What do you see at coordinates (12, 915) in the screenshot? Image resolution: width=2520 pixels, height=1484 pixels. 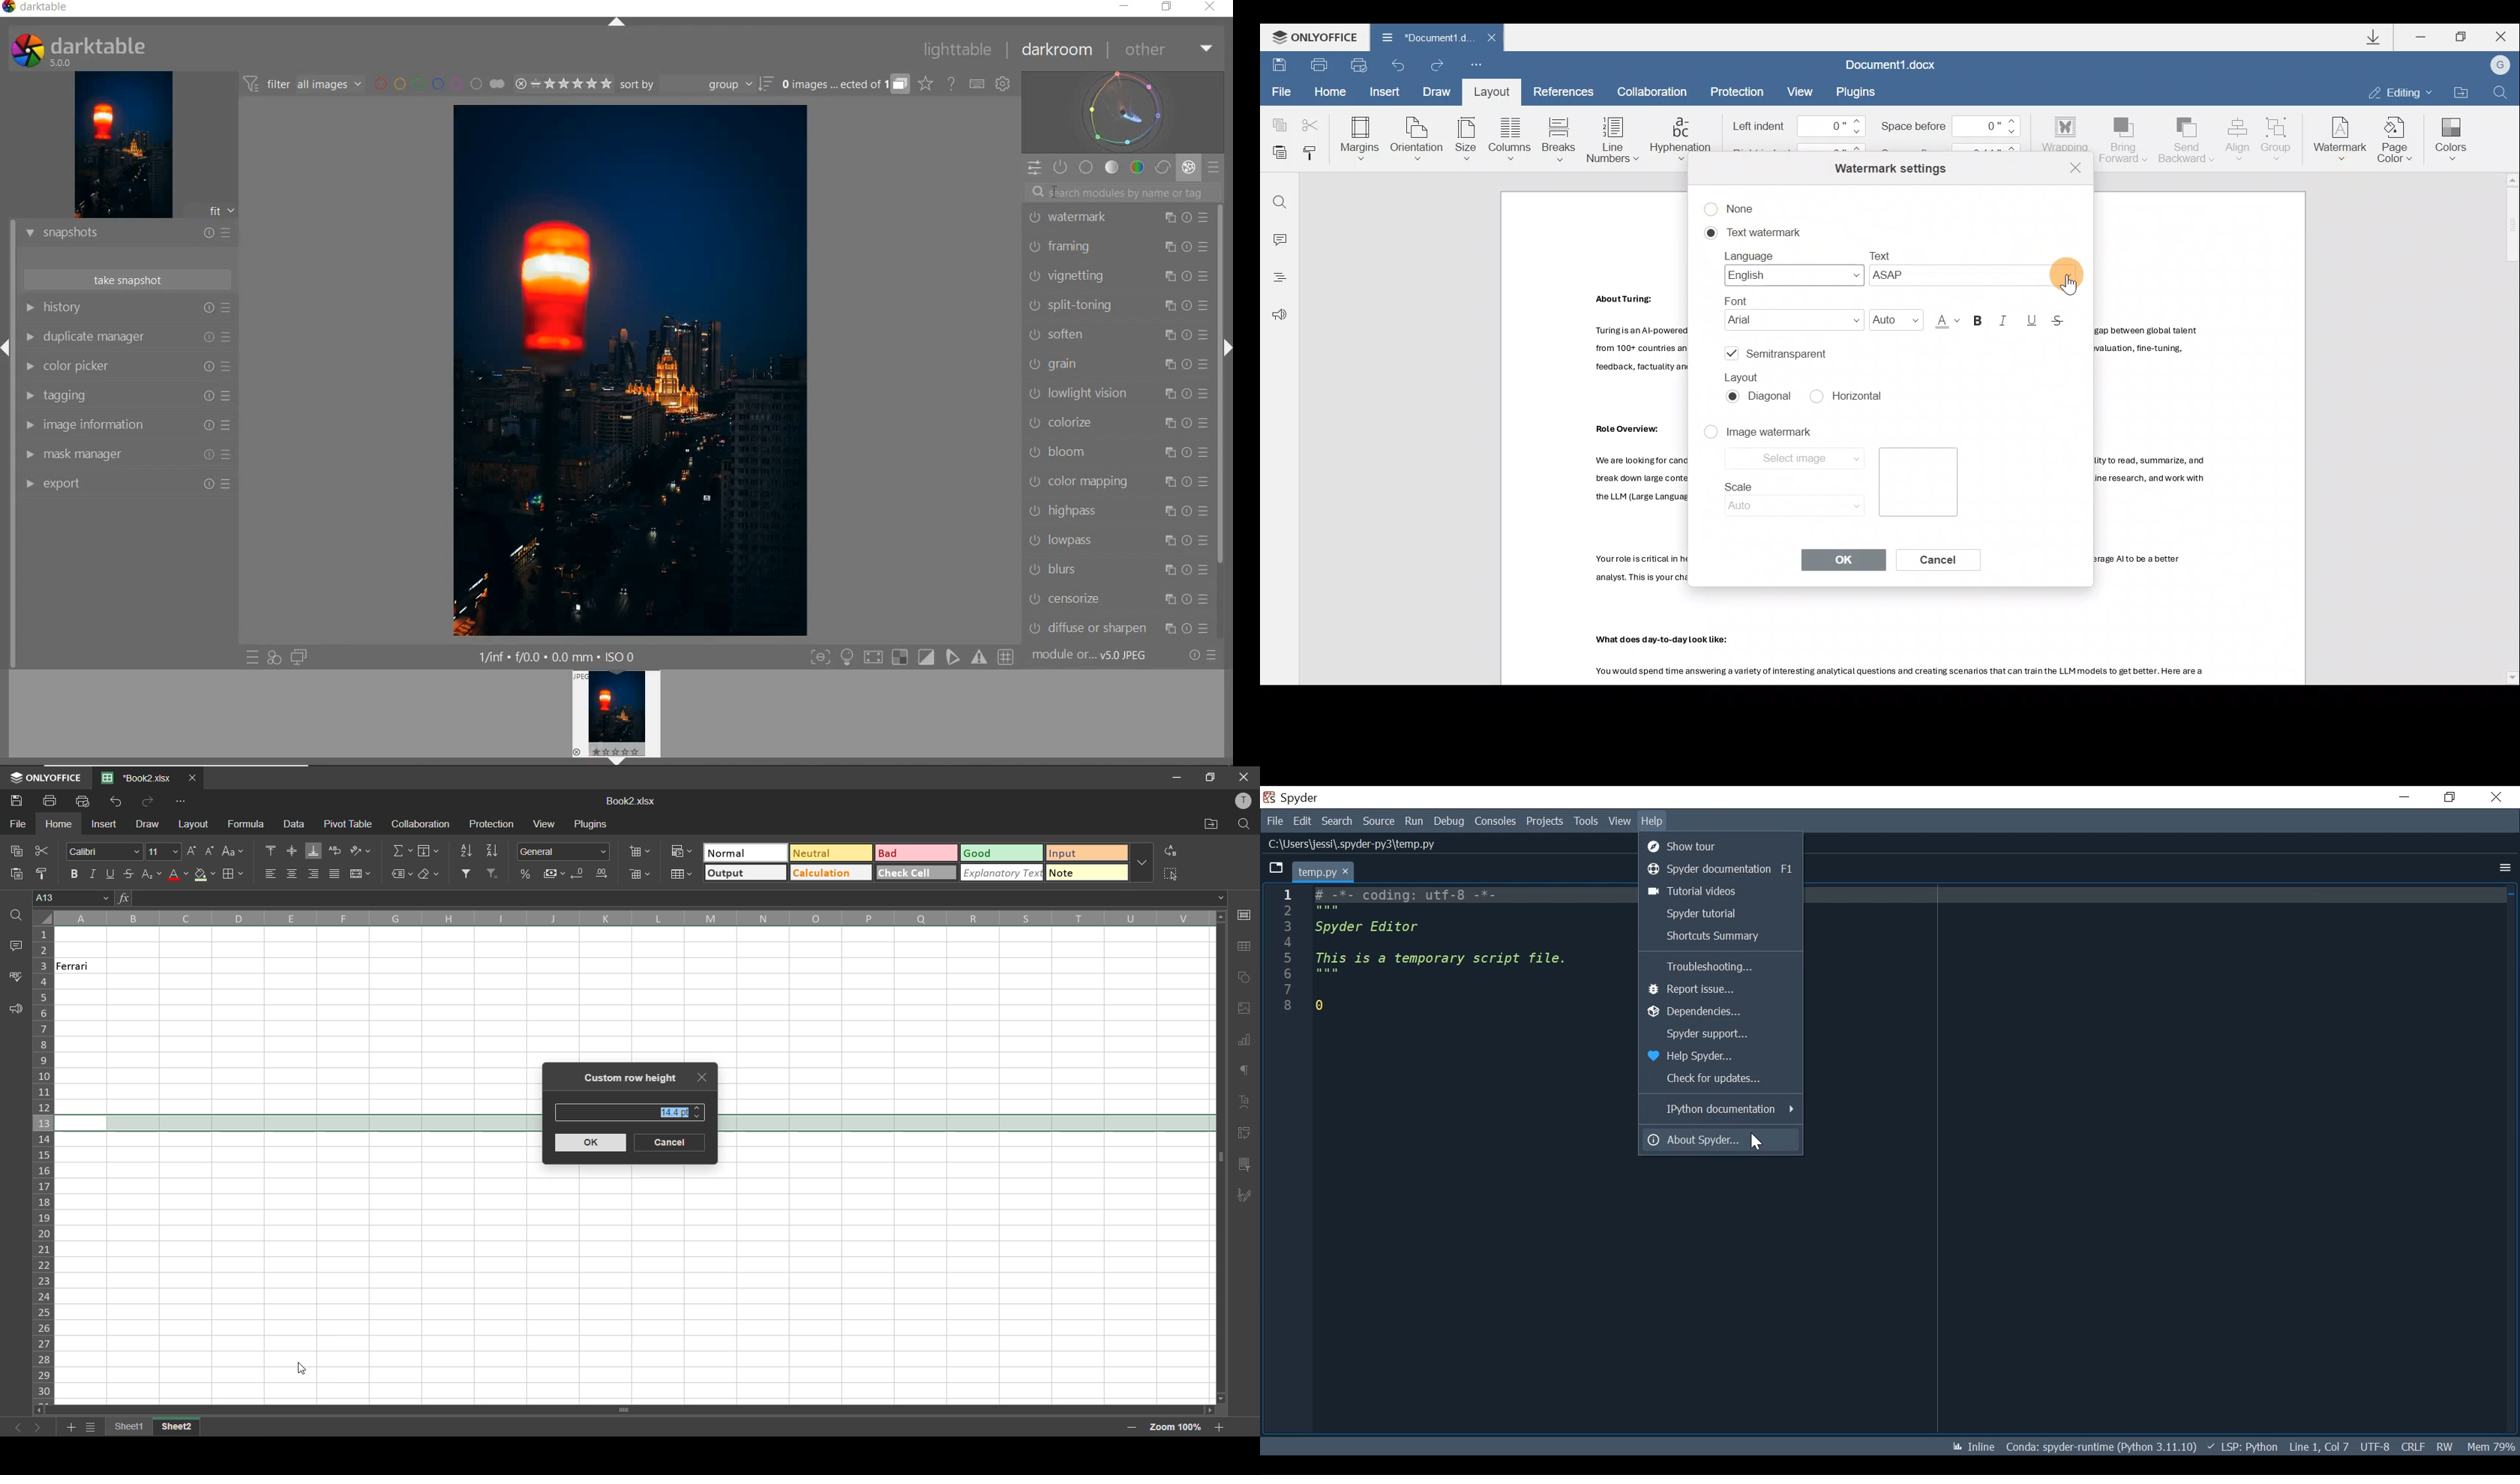 I see `find` at bounding box center [12, 915].